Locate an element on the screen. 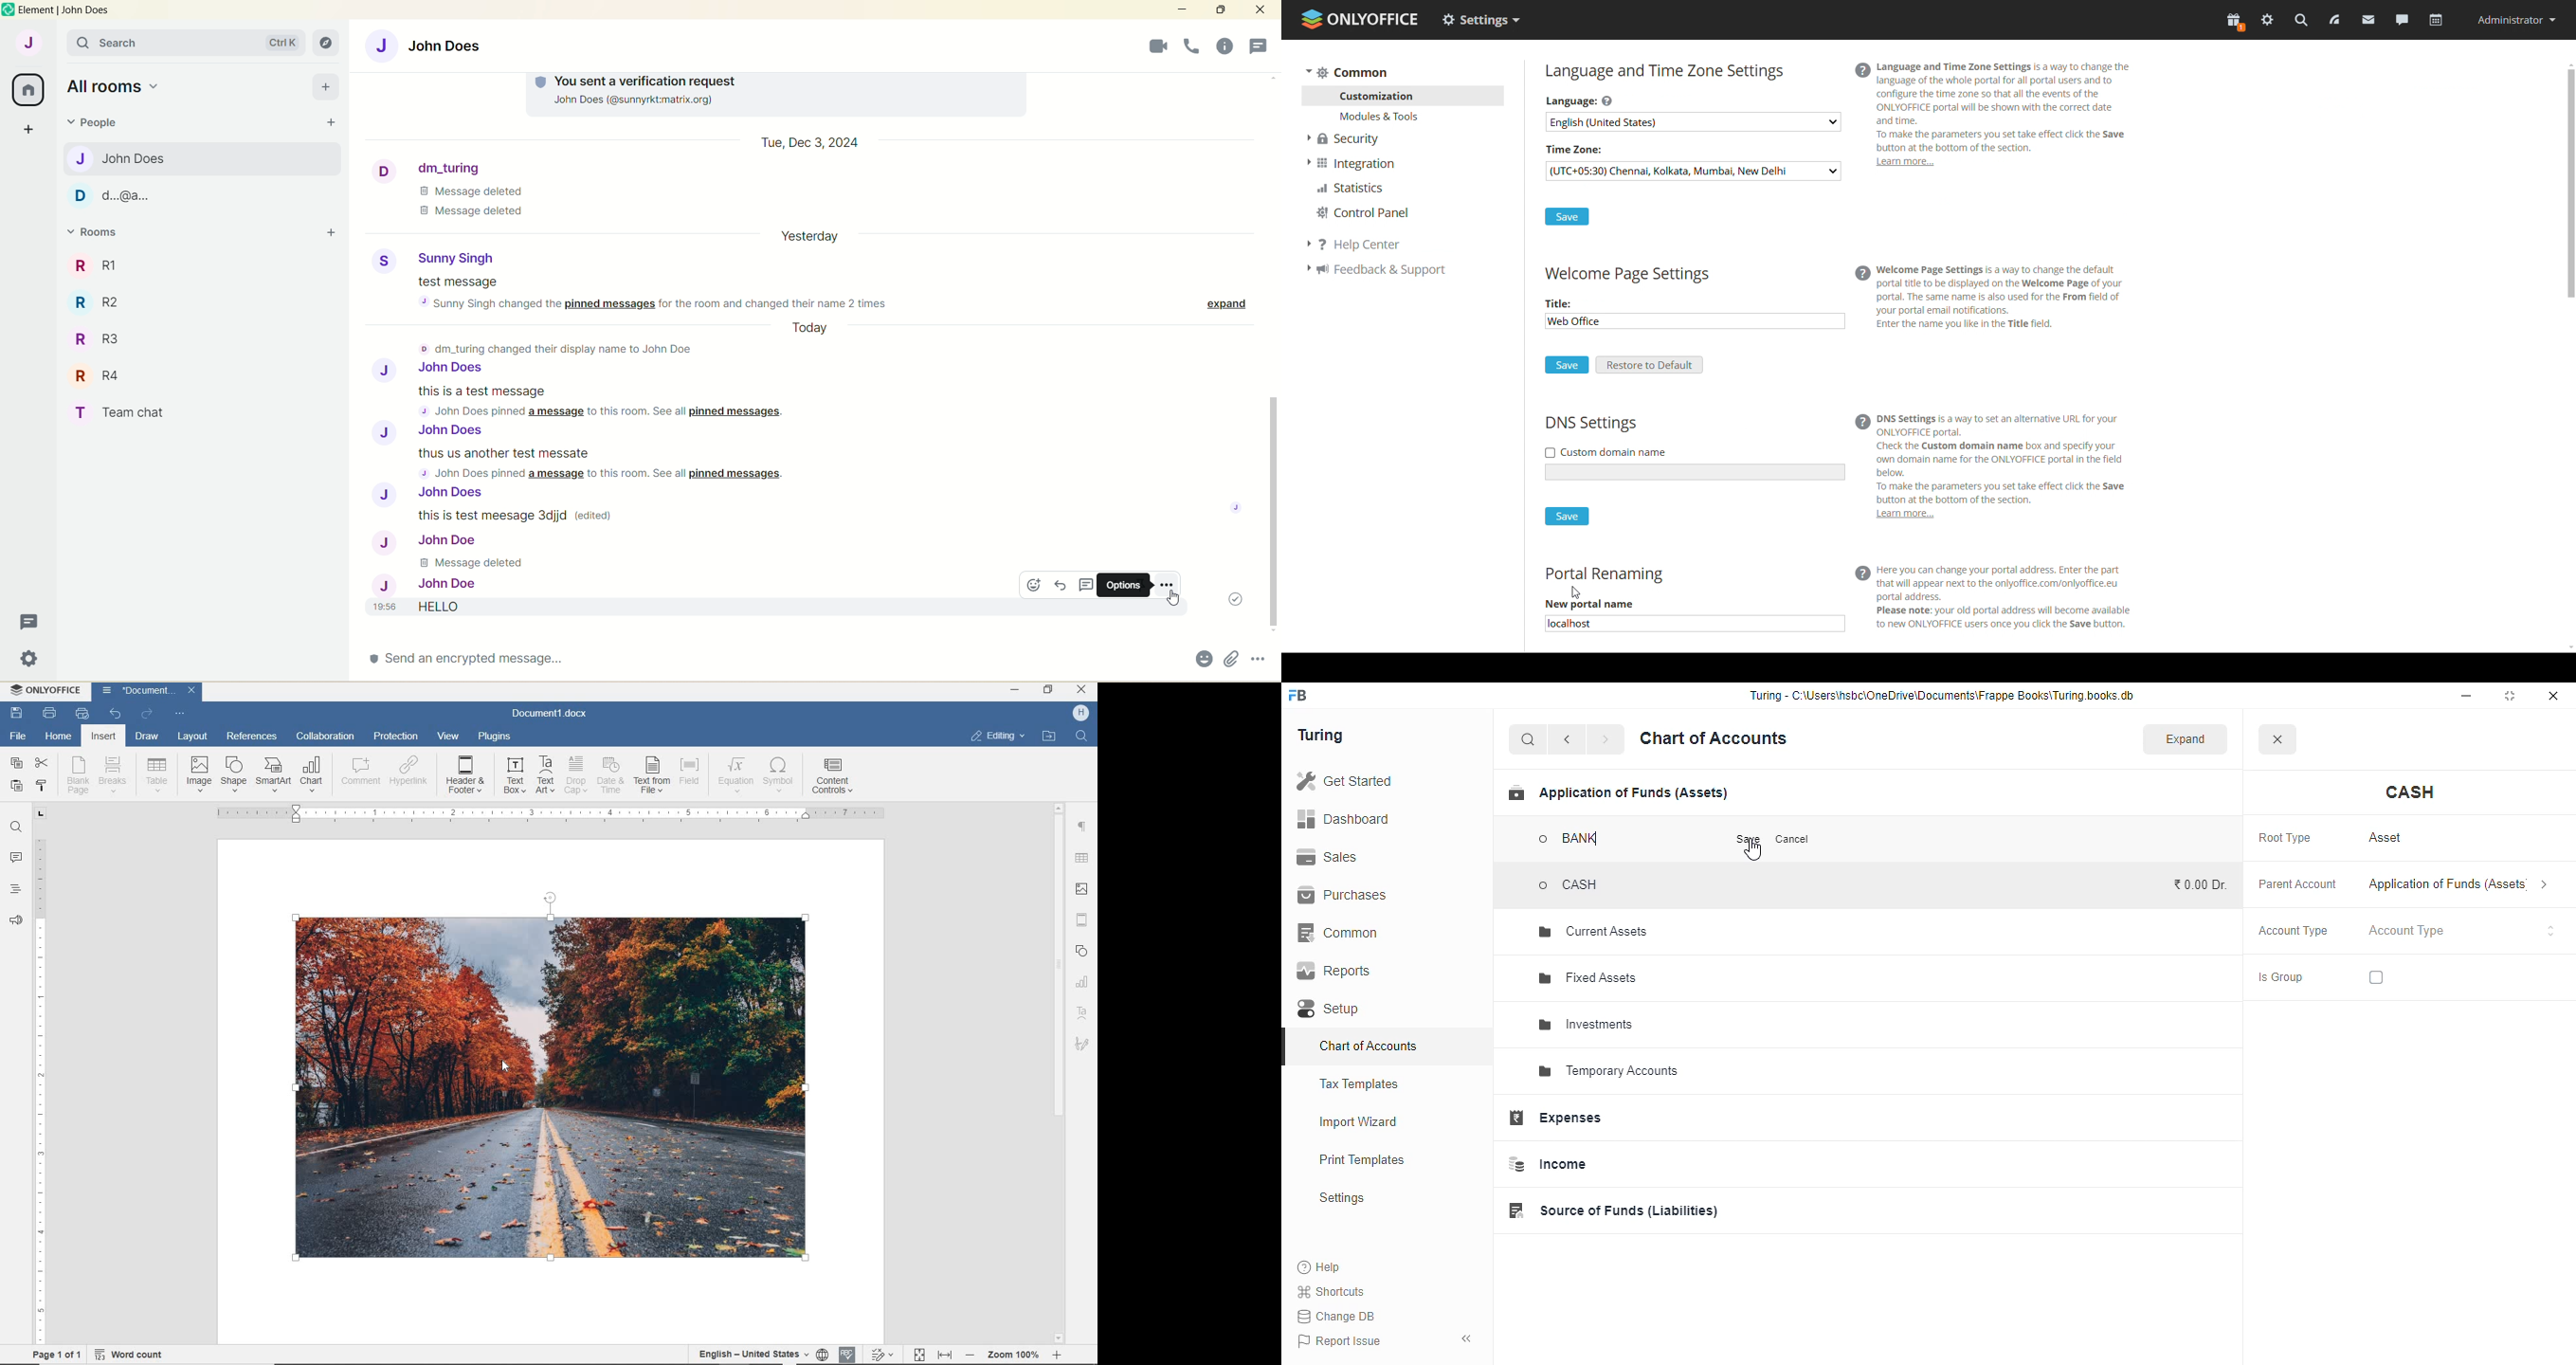 This screenshot has width=2576, height=1372. Yesterday is located at coordinates (815, 240).